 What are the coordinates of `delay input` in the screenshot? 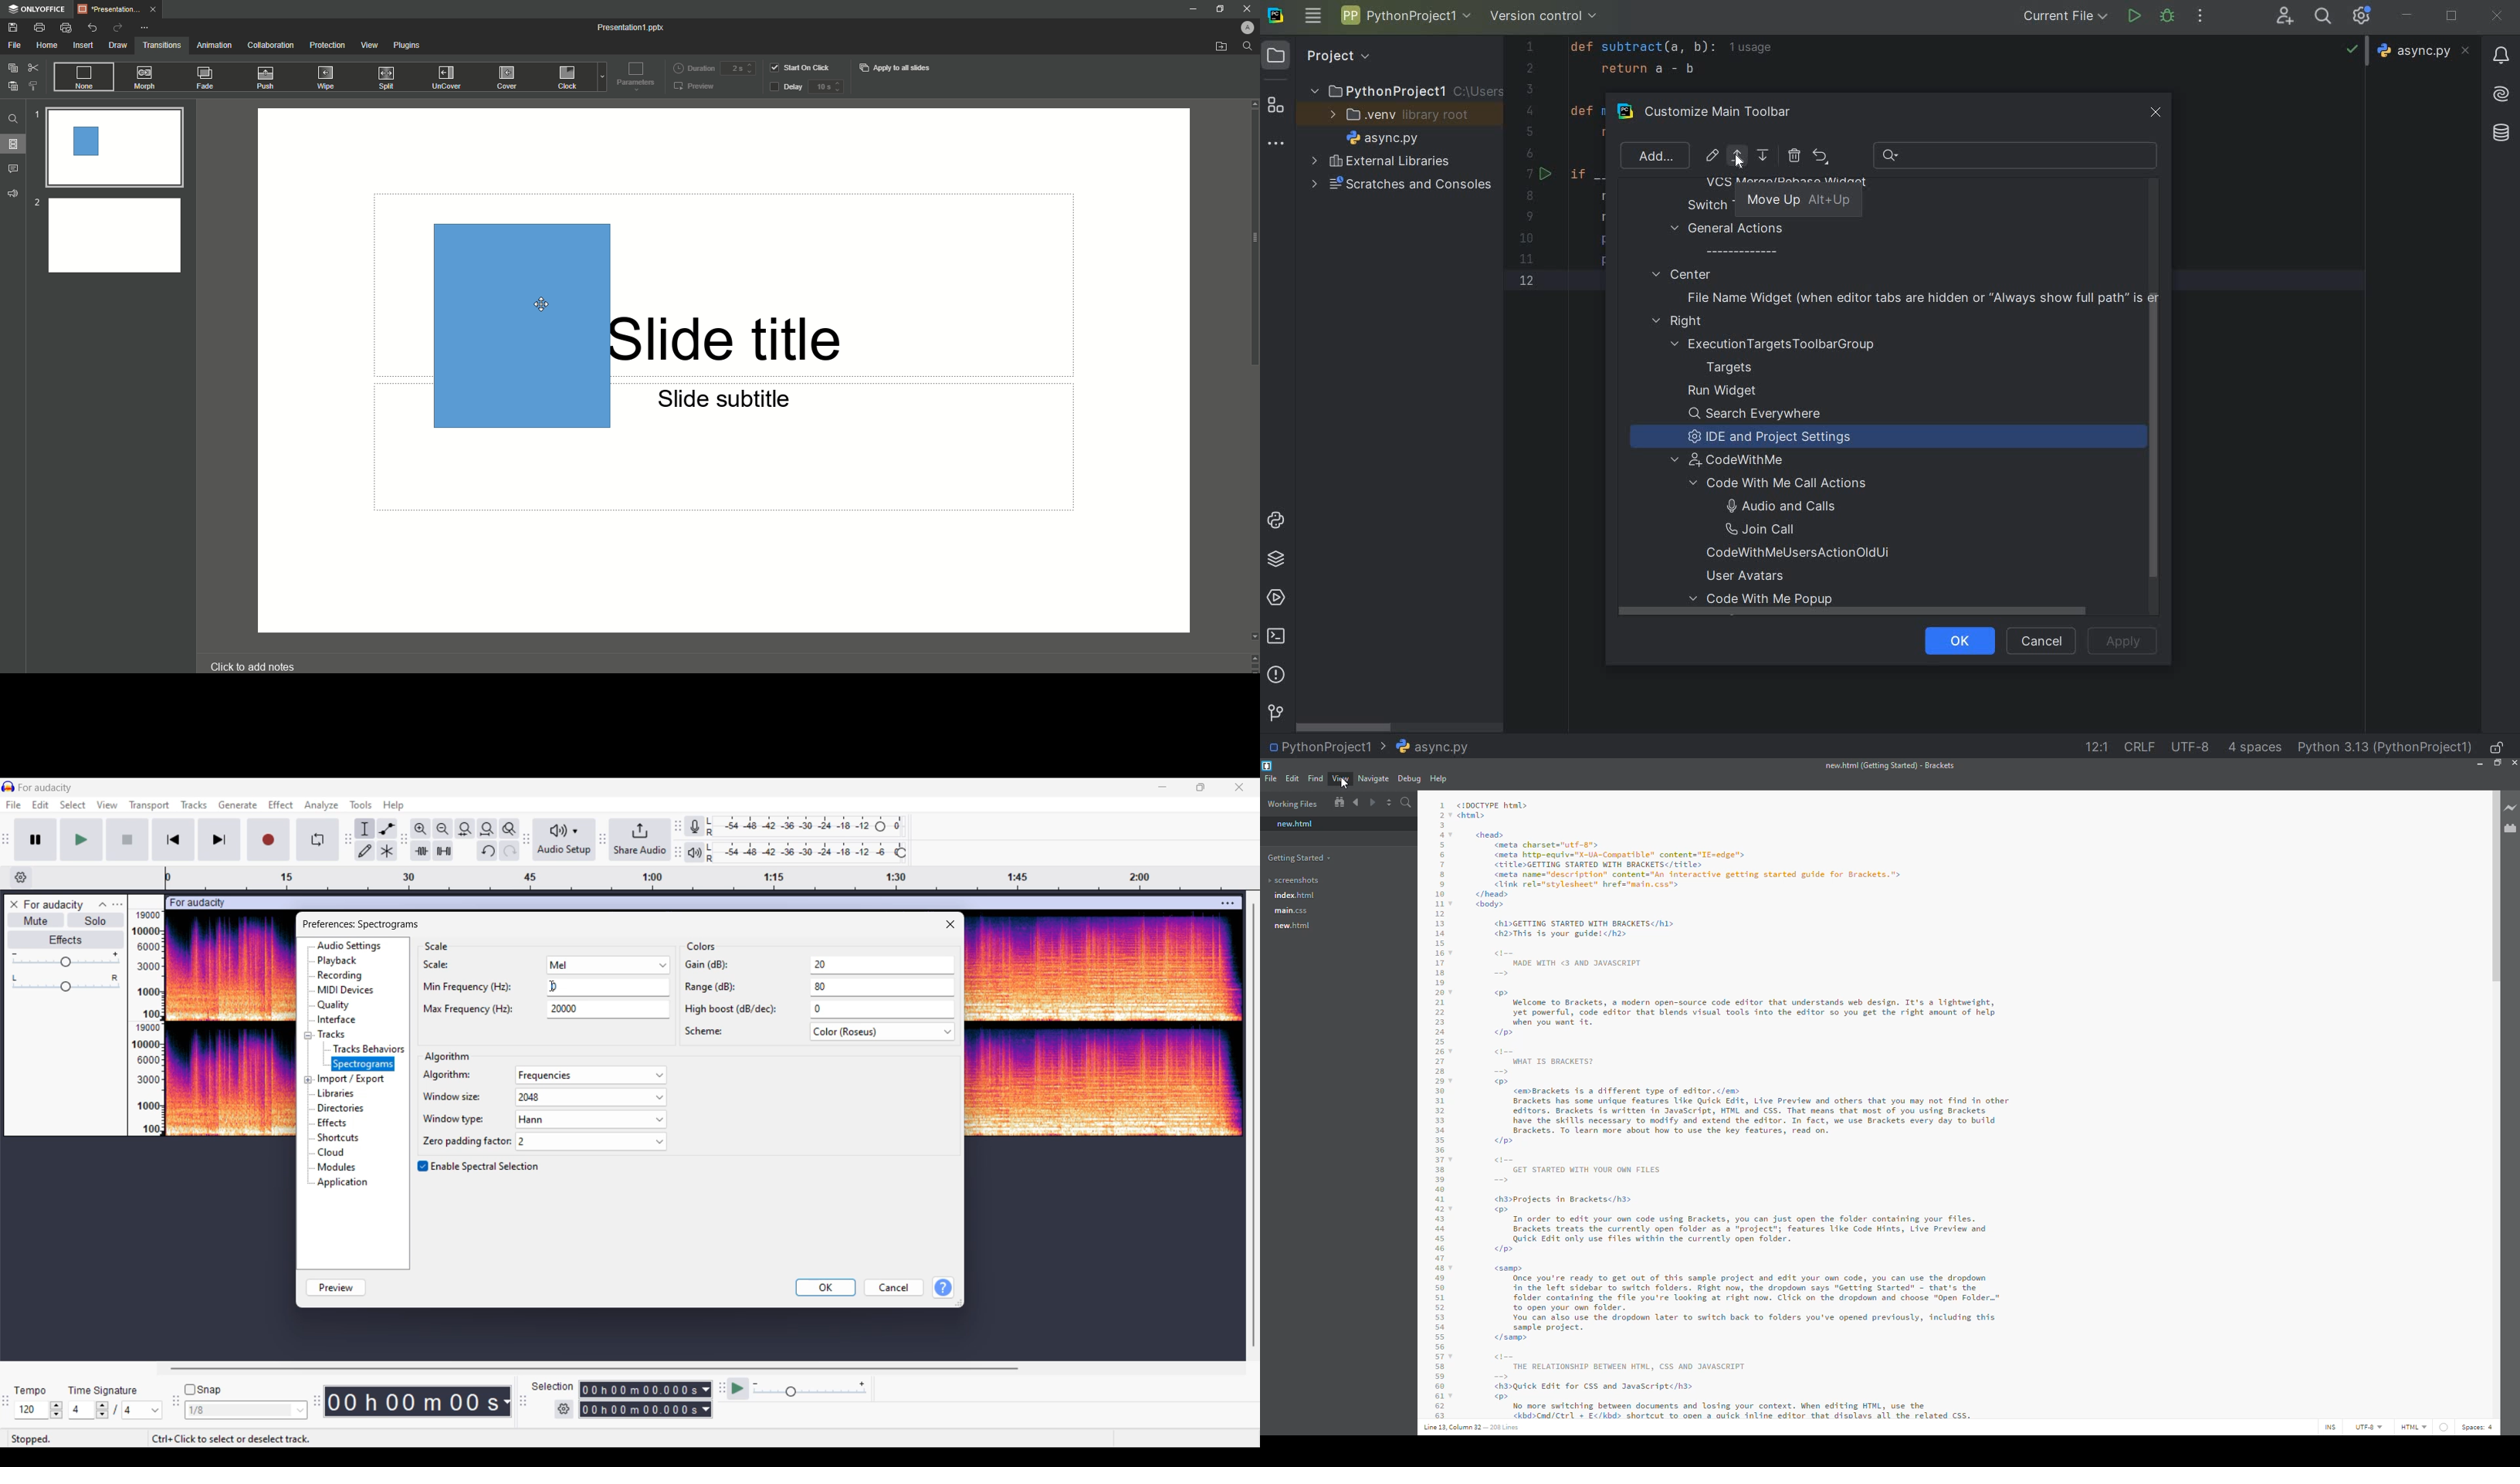 It's located at (829, 89).